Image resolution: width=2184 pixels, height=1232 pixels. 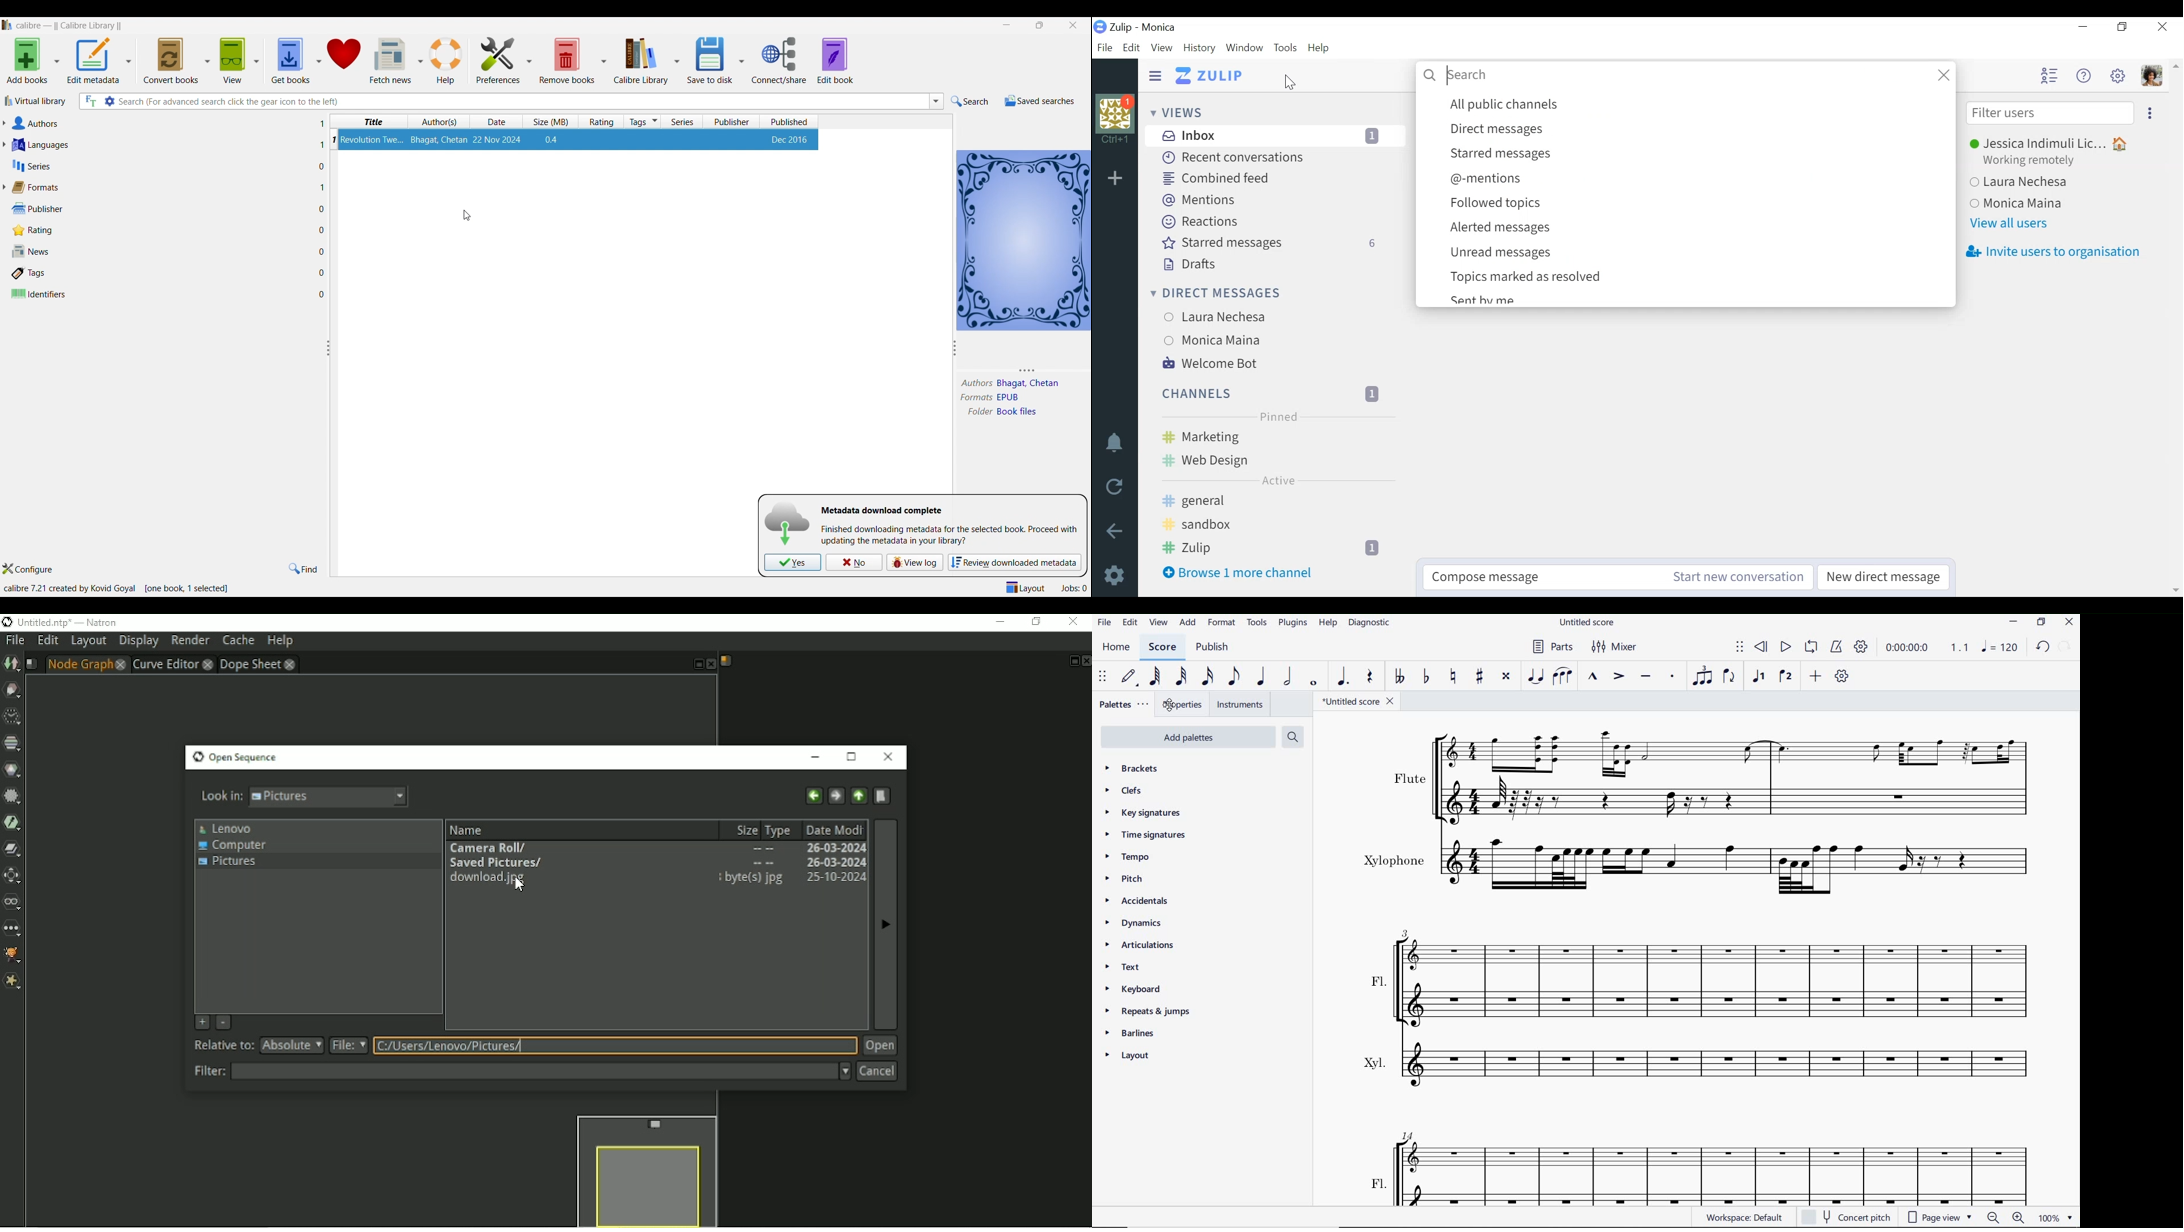 What do you see at coordinates (1124, 790) in the screenshot?
I see `clefs` at bounding box center [1124, 790].